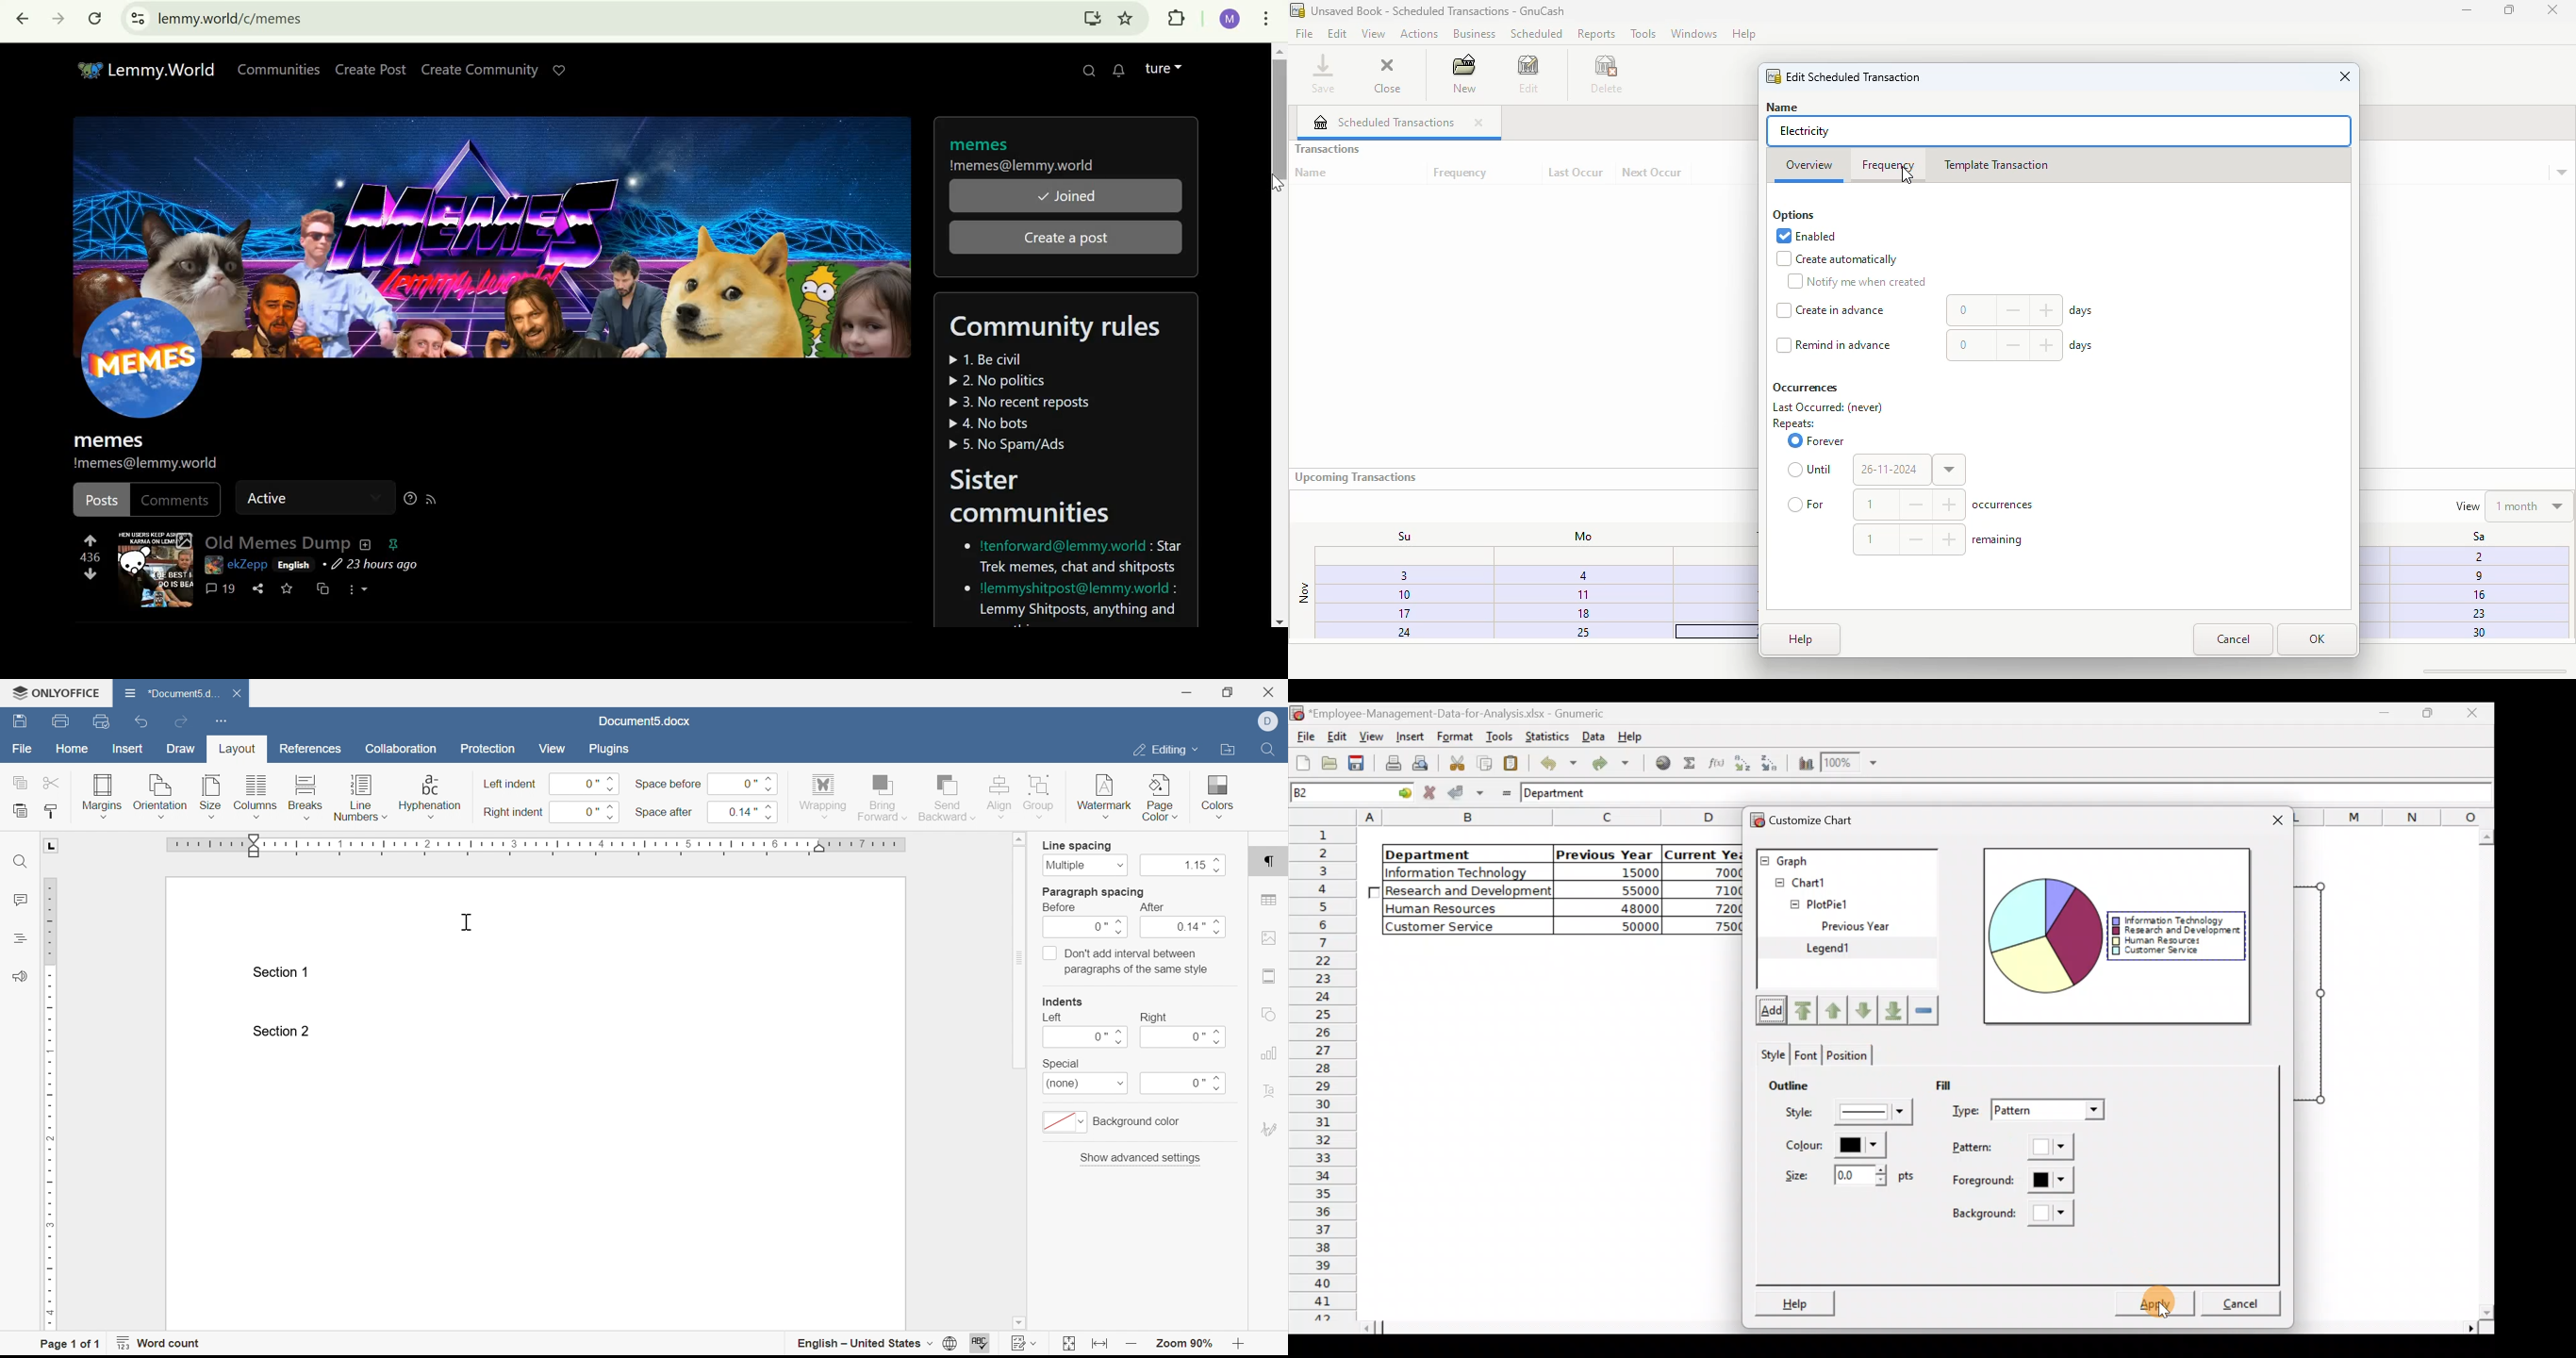 This screenshot has width=2576, height=1372. I want to click on scroll bar, so click(1020, 951).